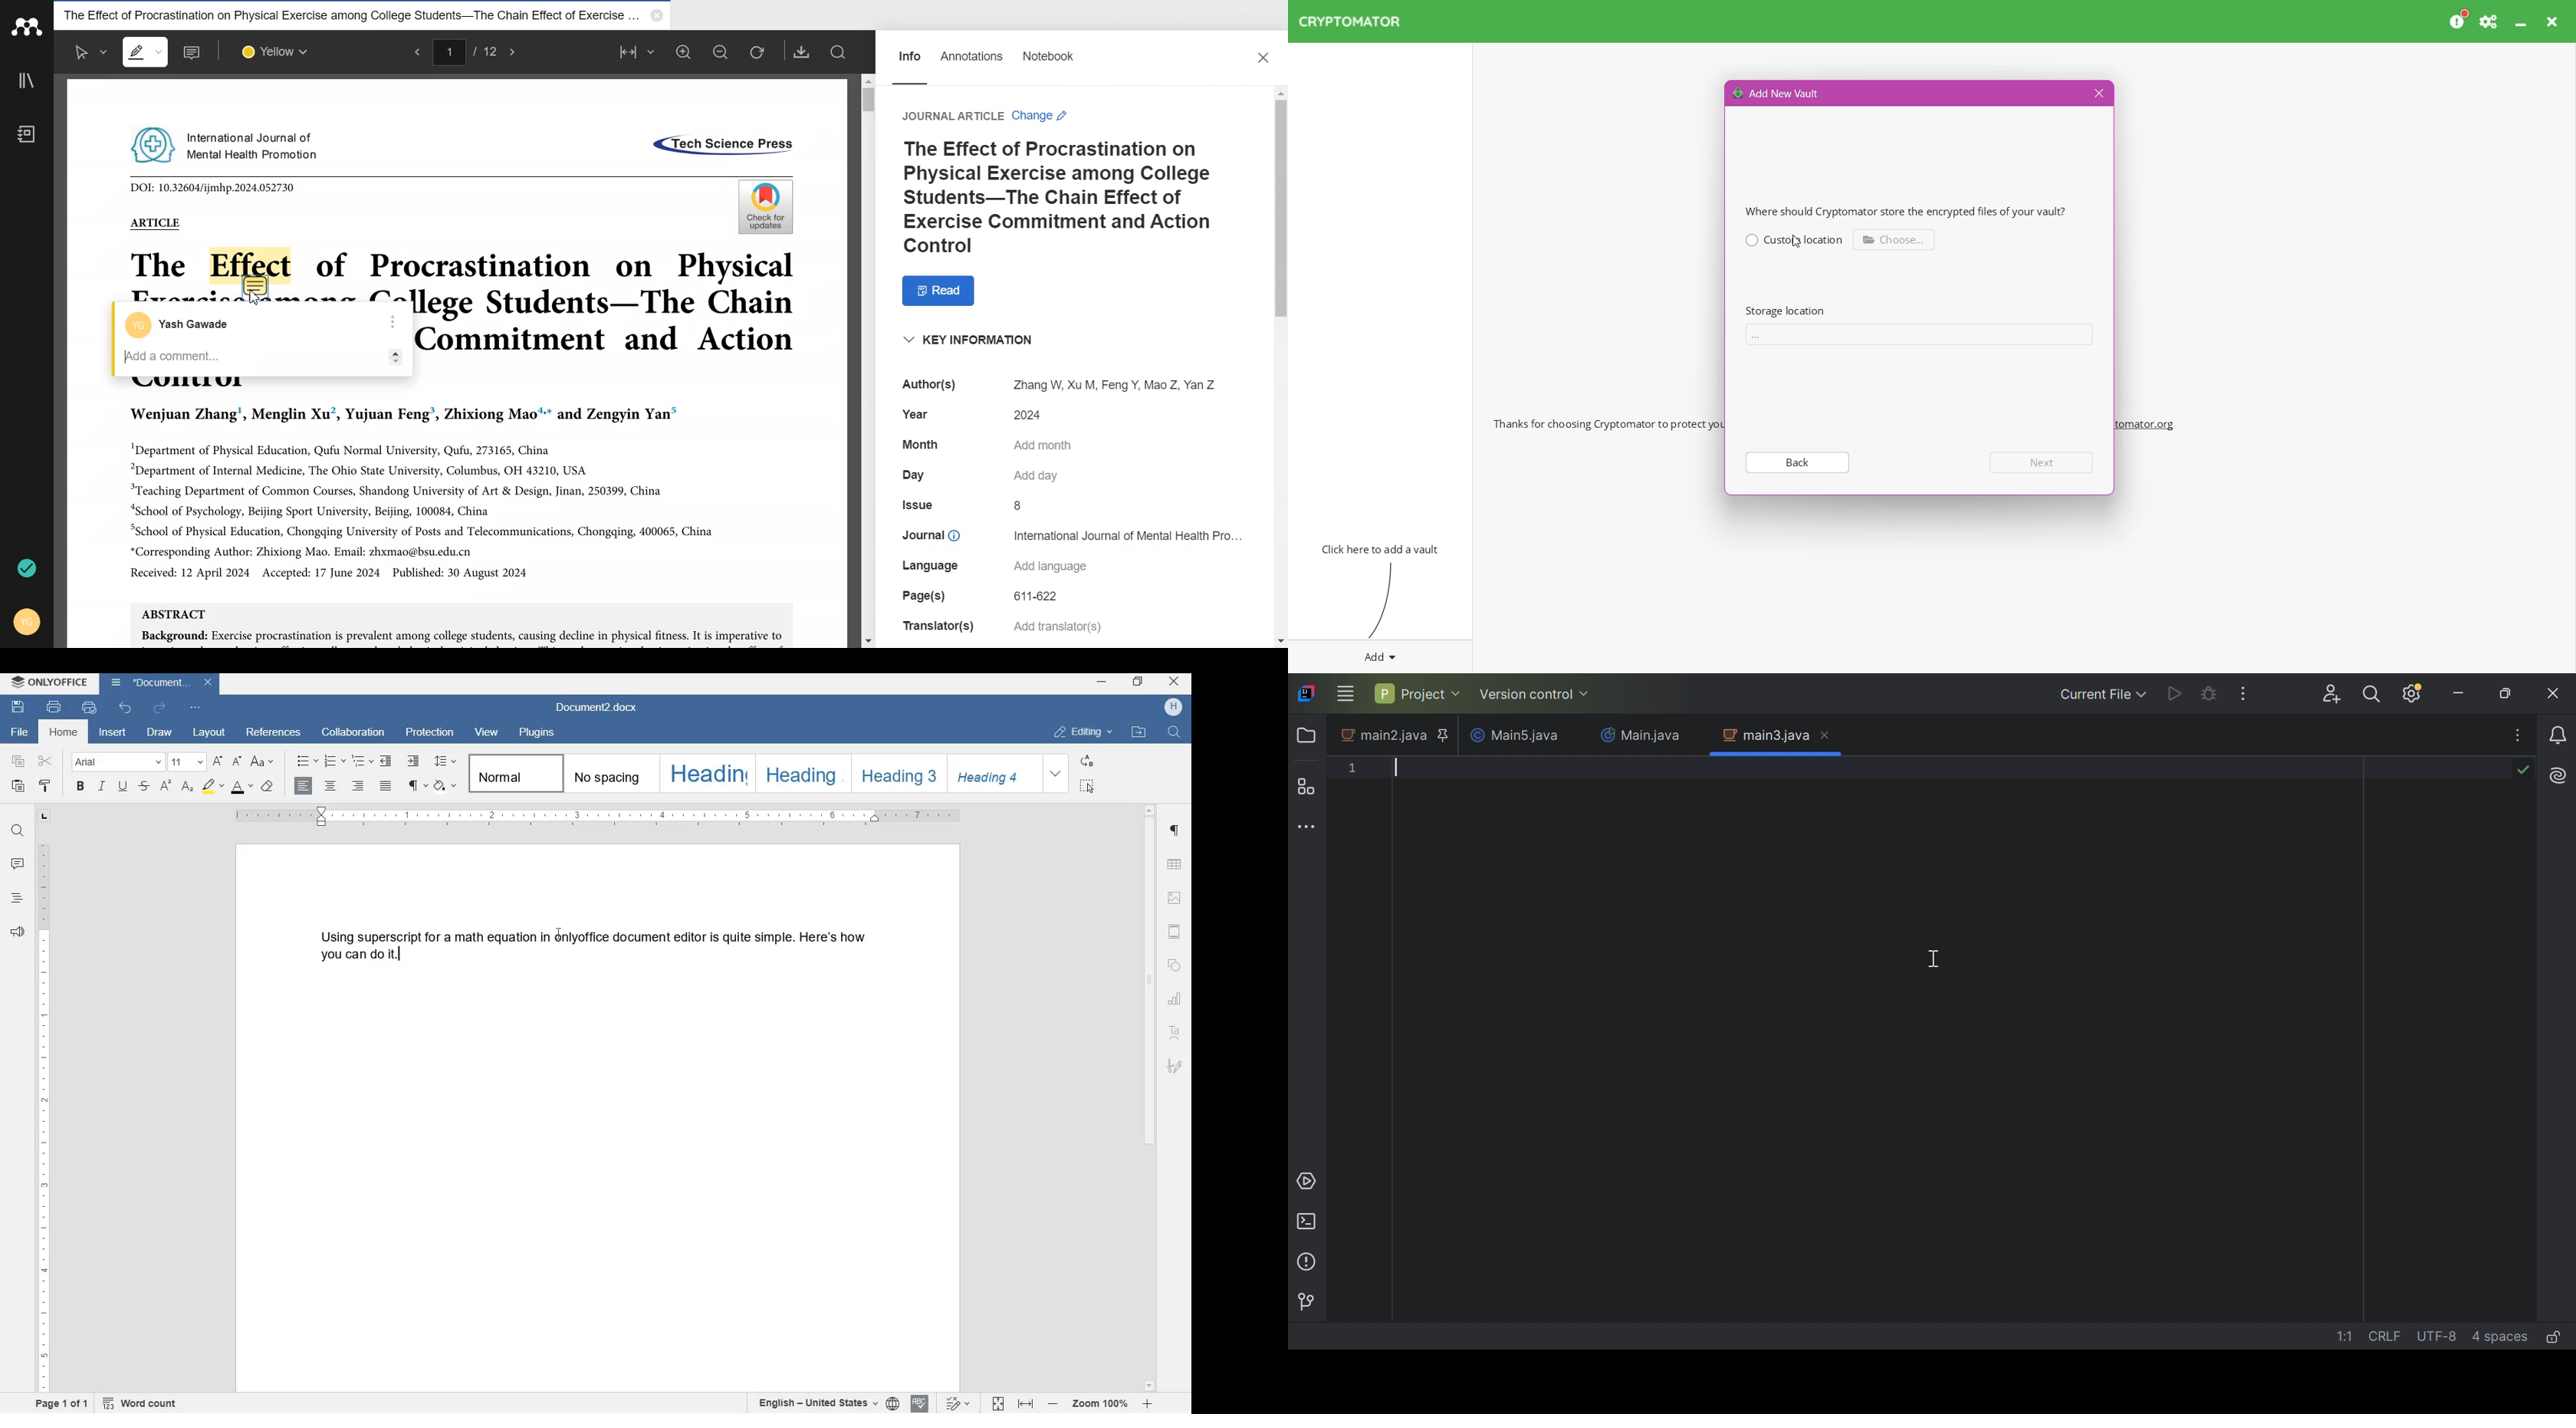 The image size is (2576, 1428). I want to click on EDITING, so click(1085, 733).